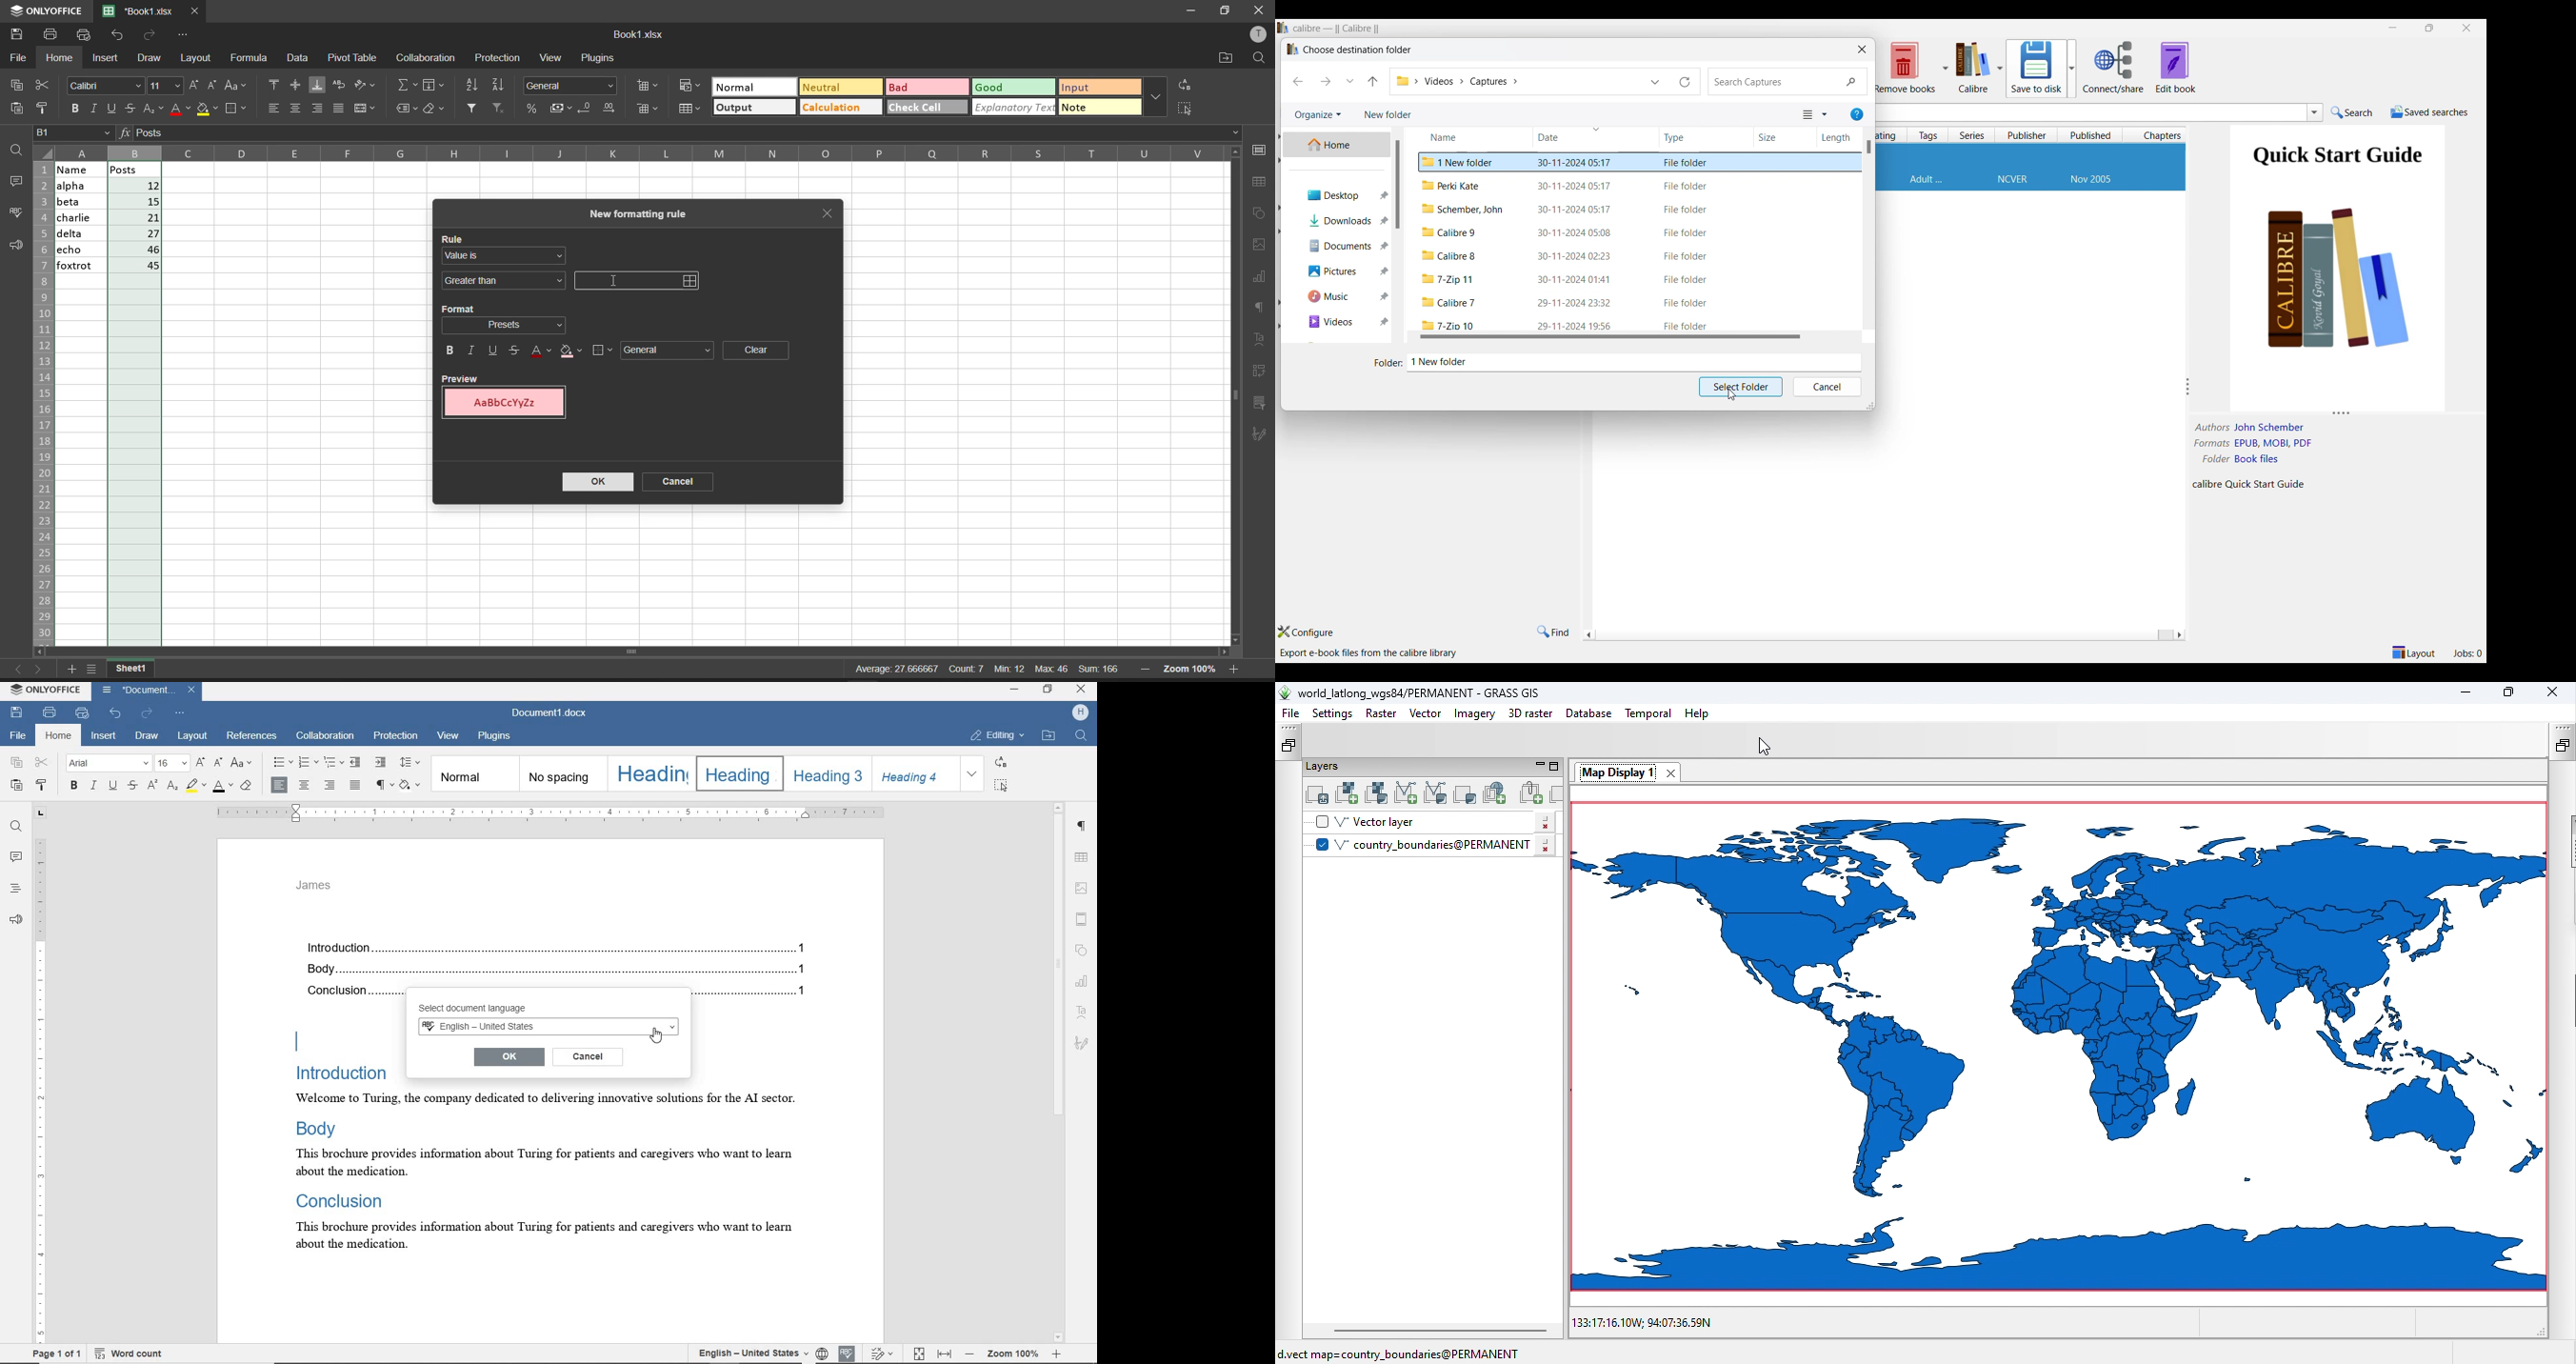 The height and width of the screenshot is (1372, 2576). I want to click on strikethrough, so click(133, 787).